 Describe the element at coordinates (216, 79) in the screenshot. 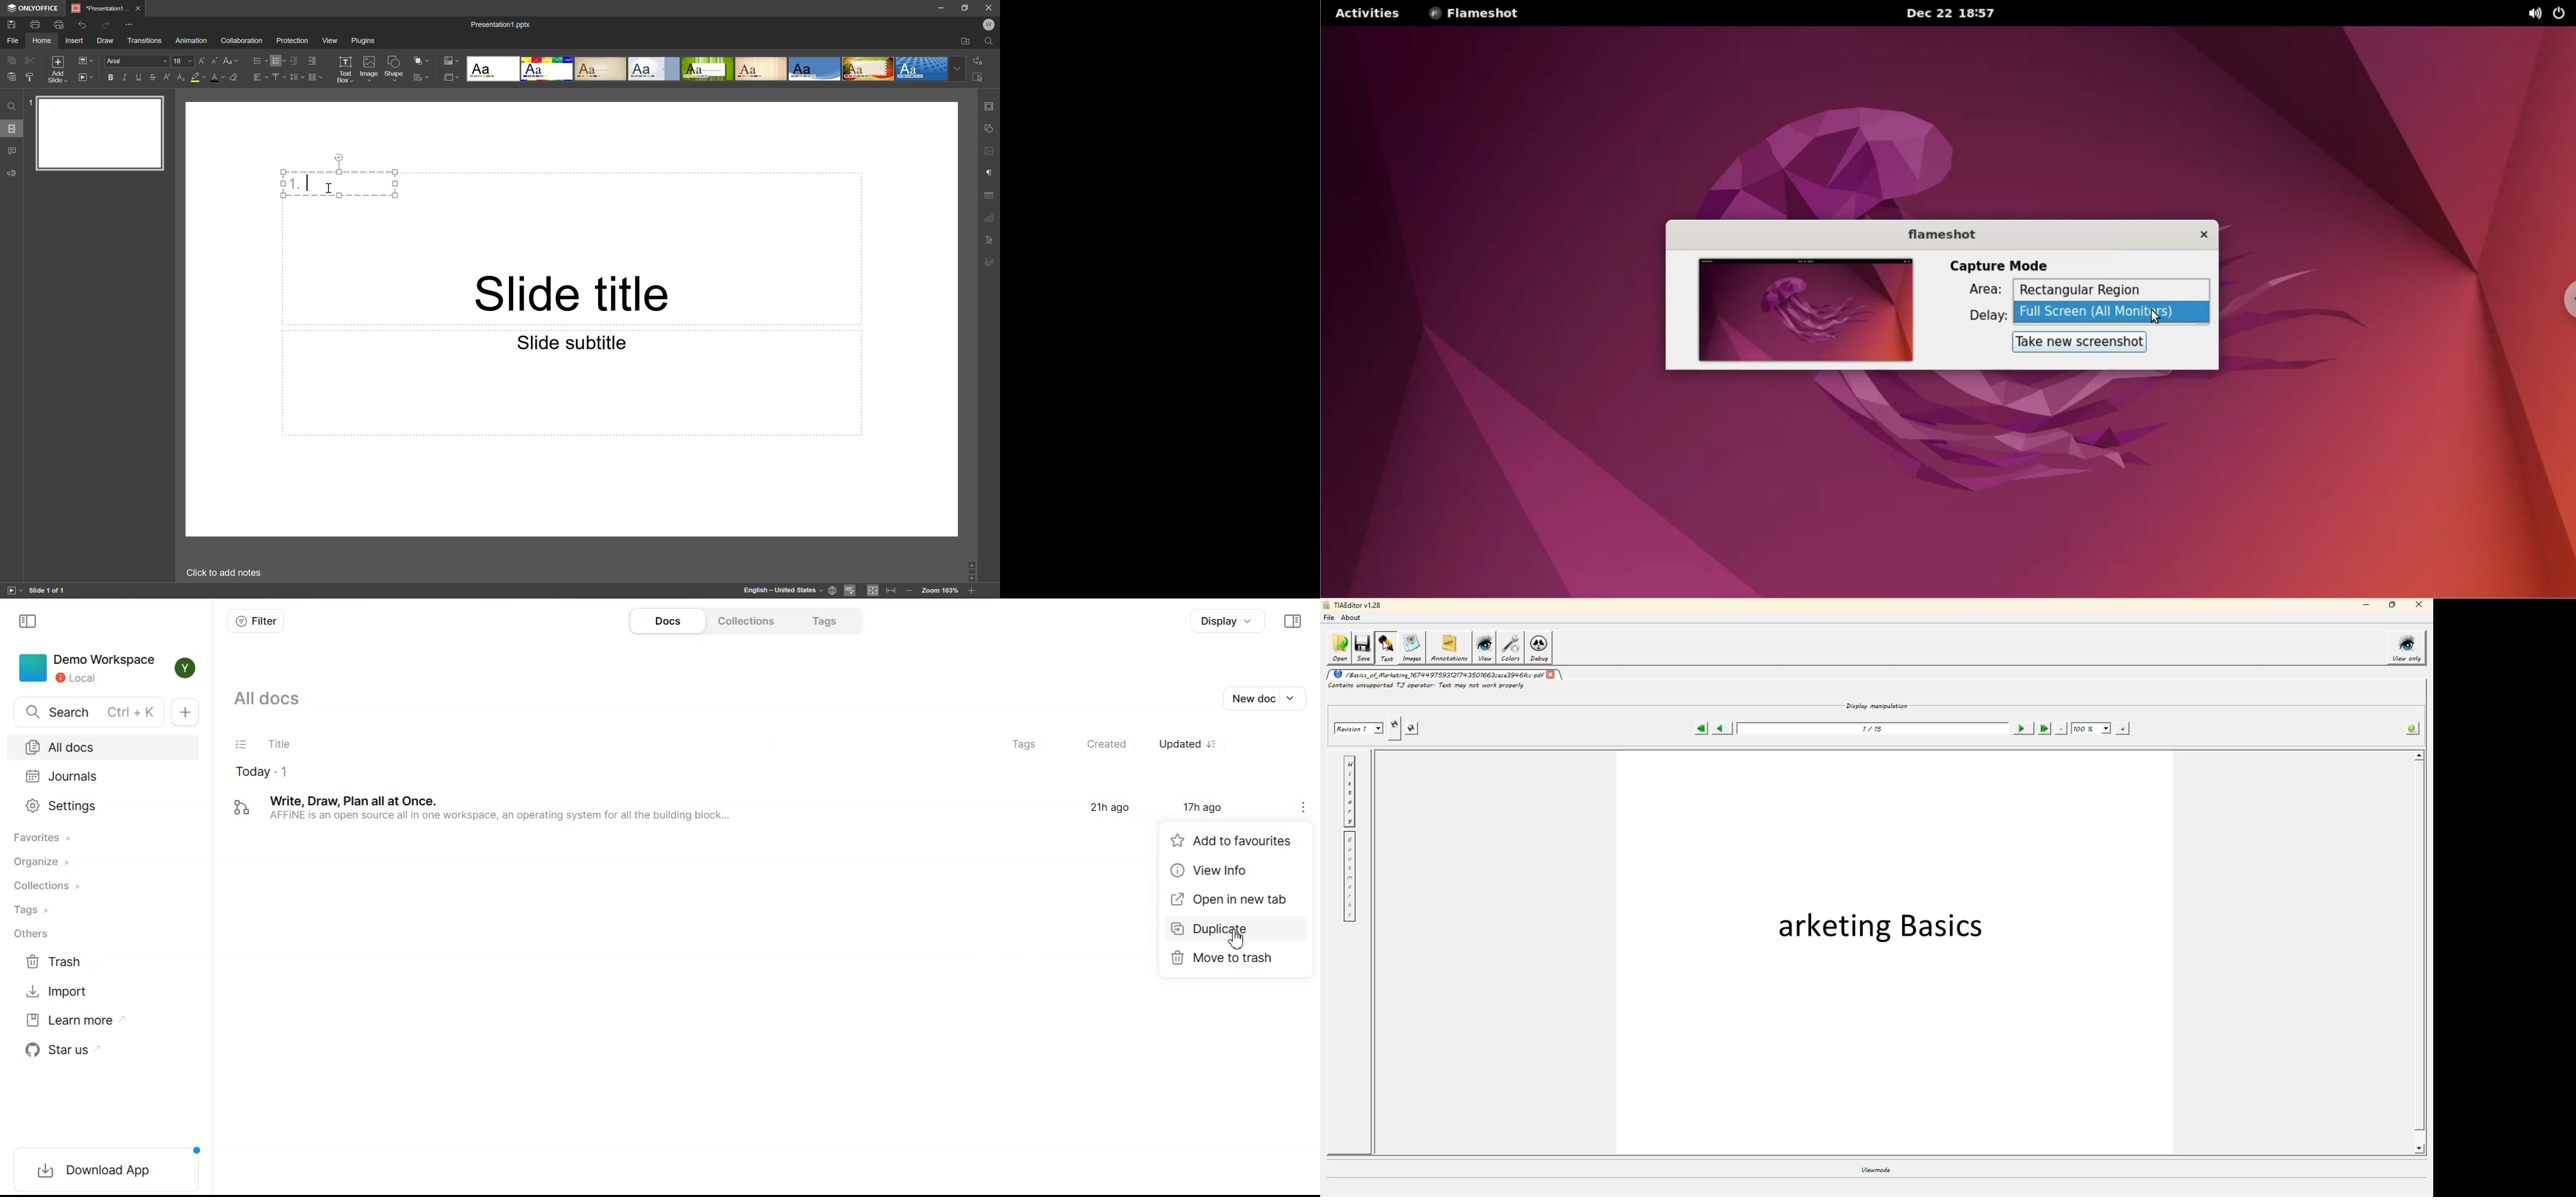

I see `Font color` at that location.